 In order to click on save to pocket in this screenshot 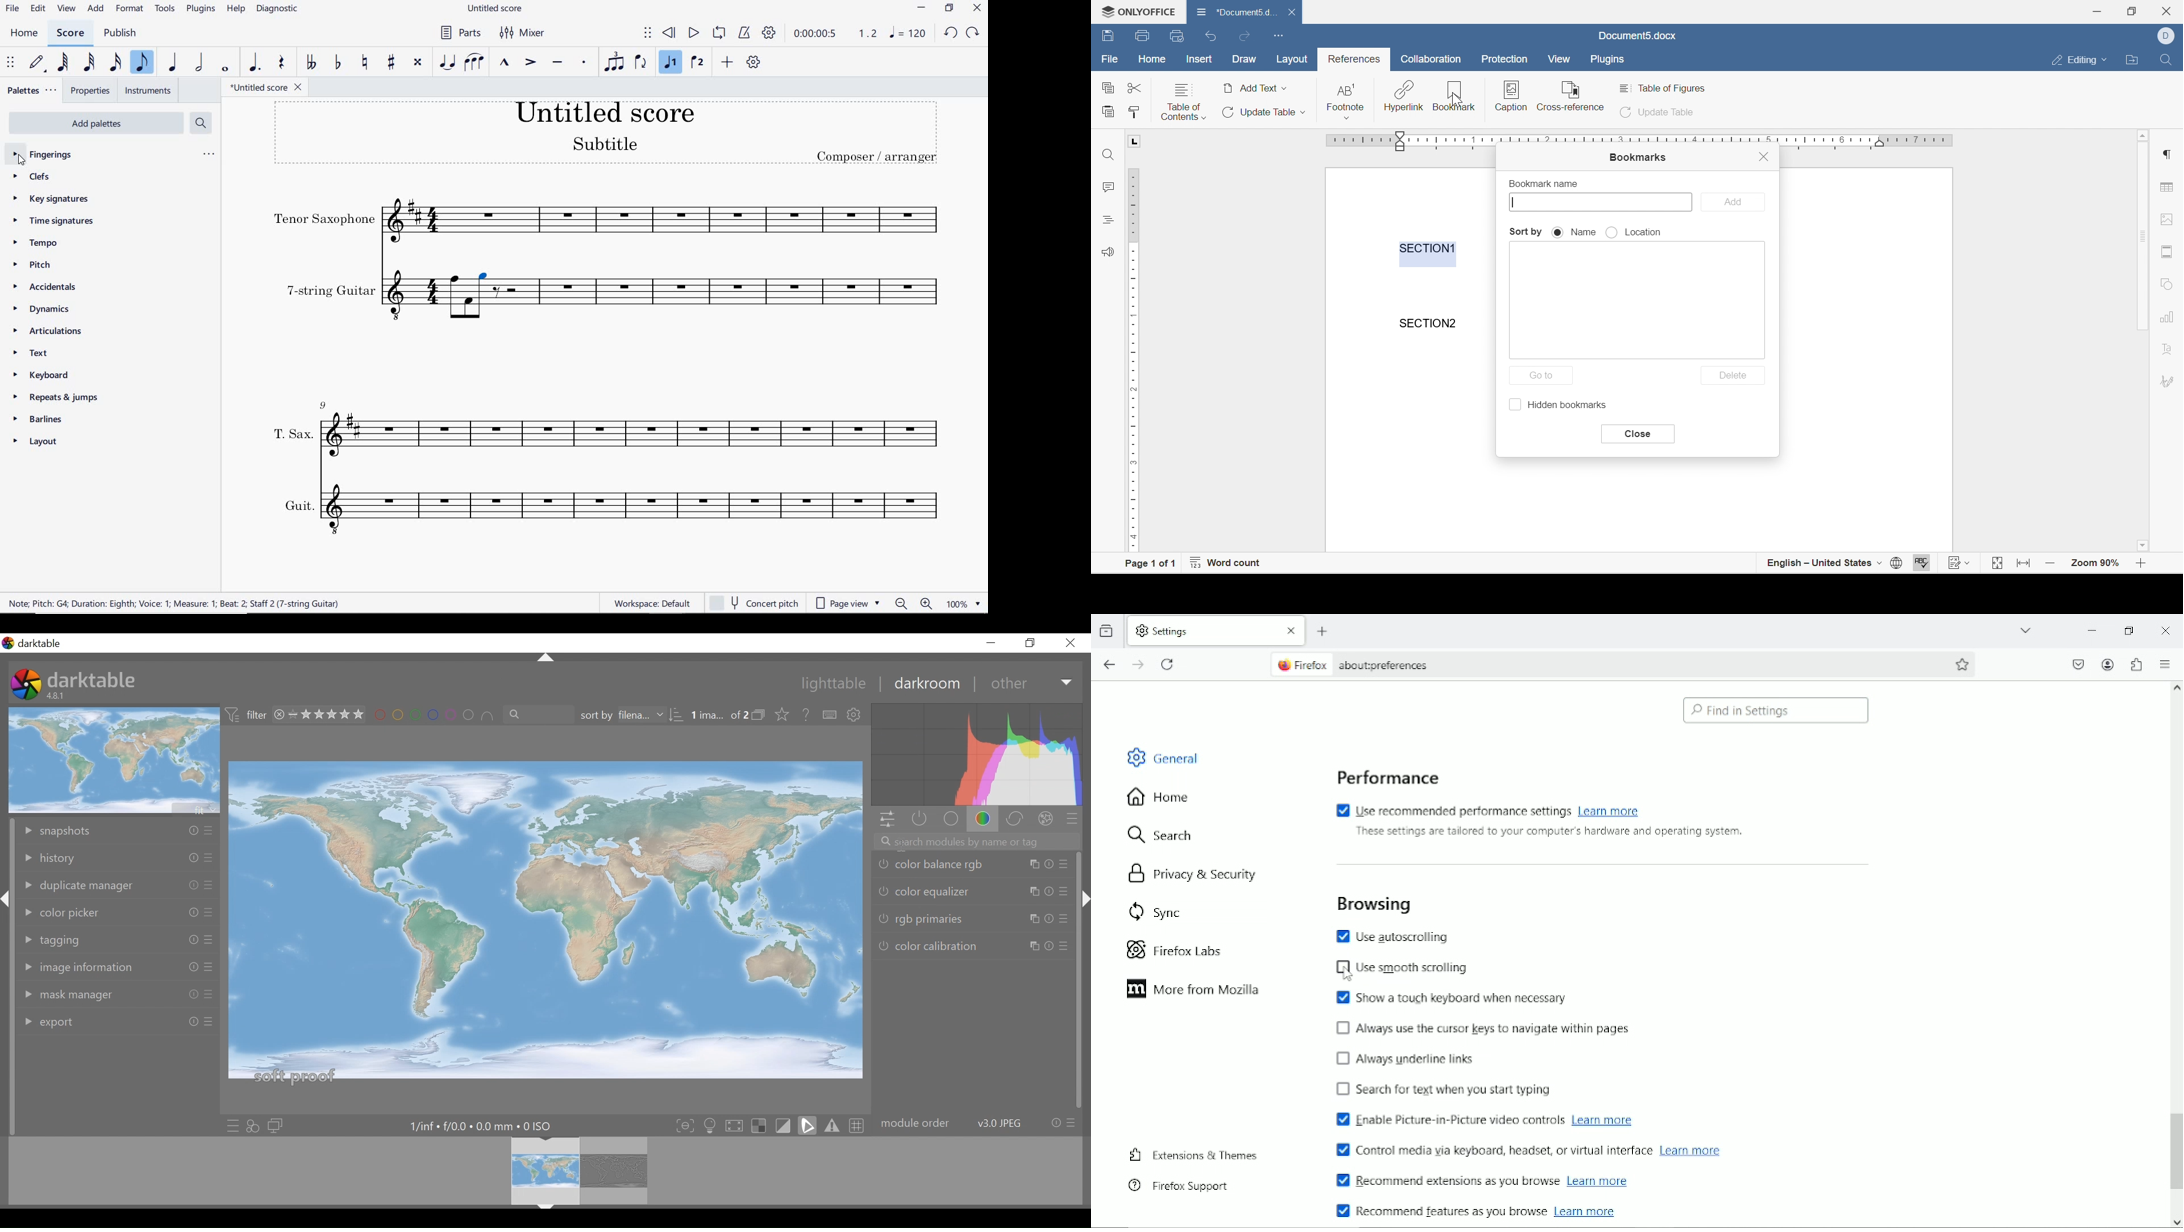, I will do `click(2078, 663)`.